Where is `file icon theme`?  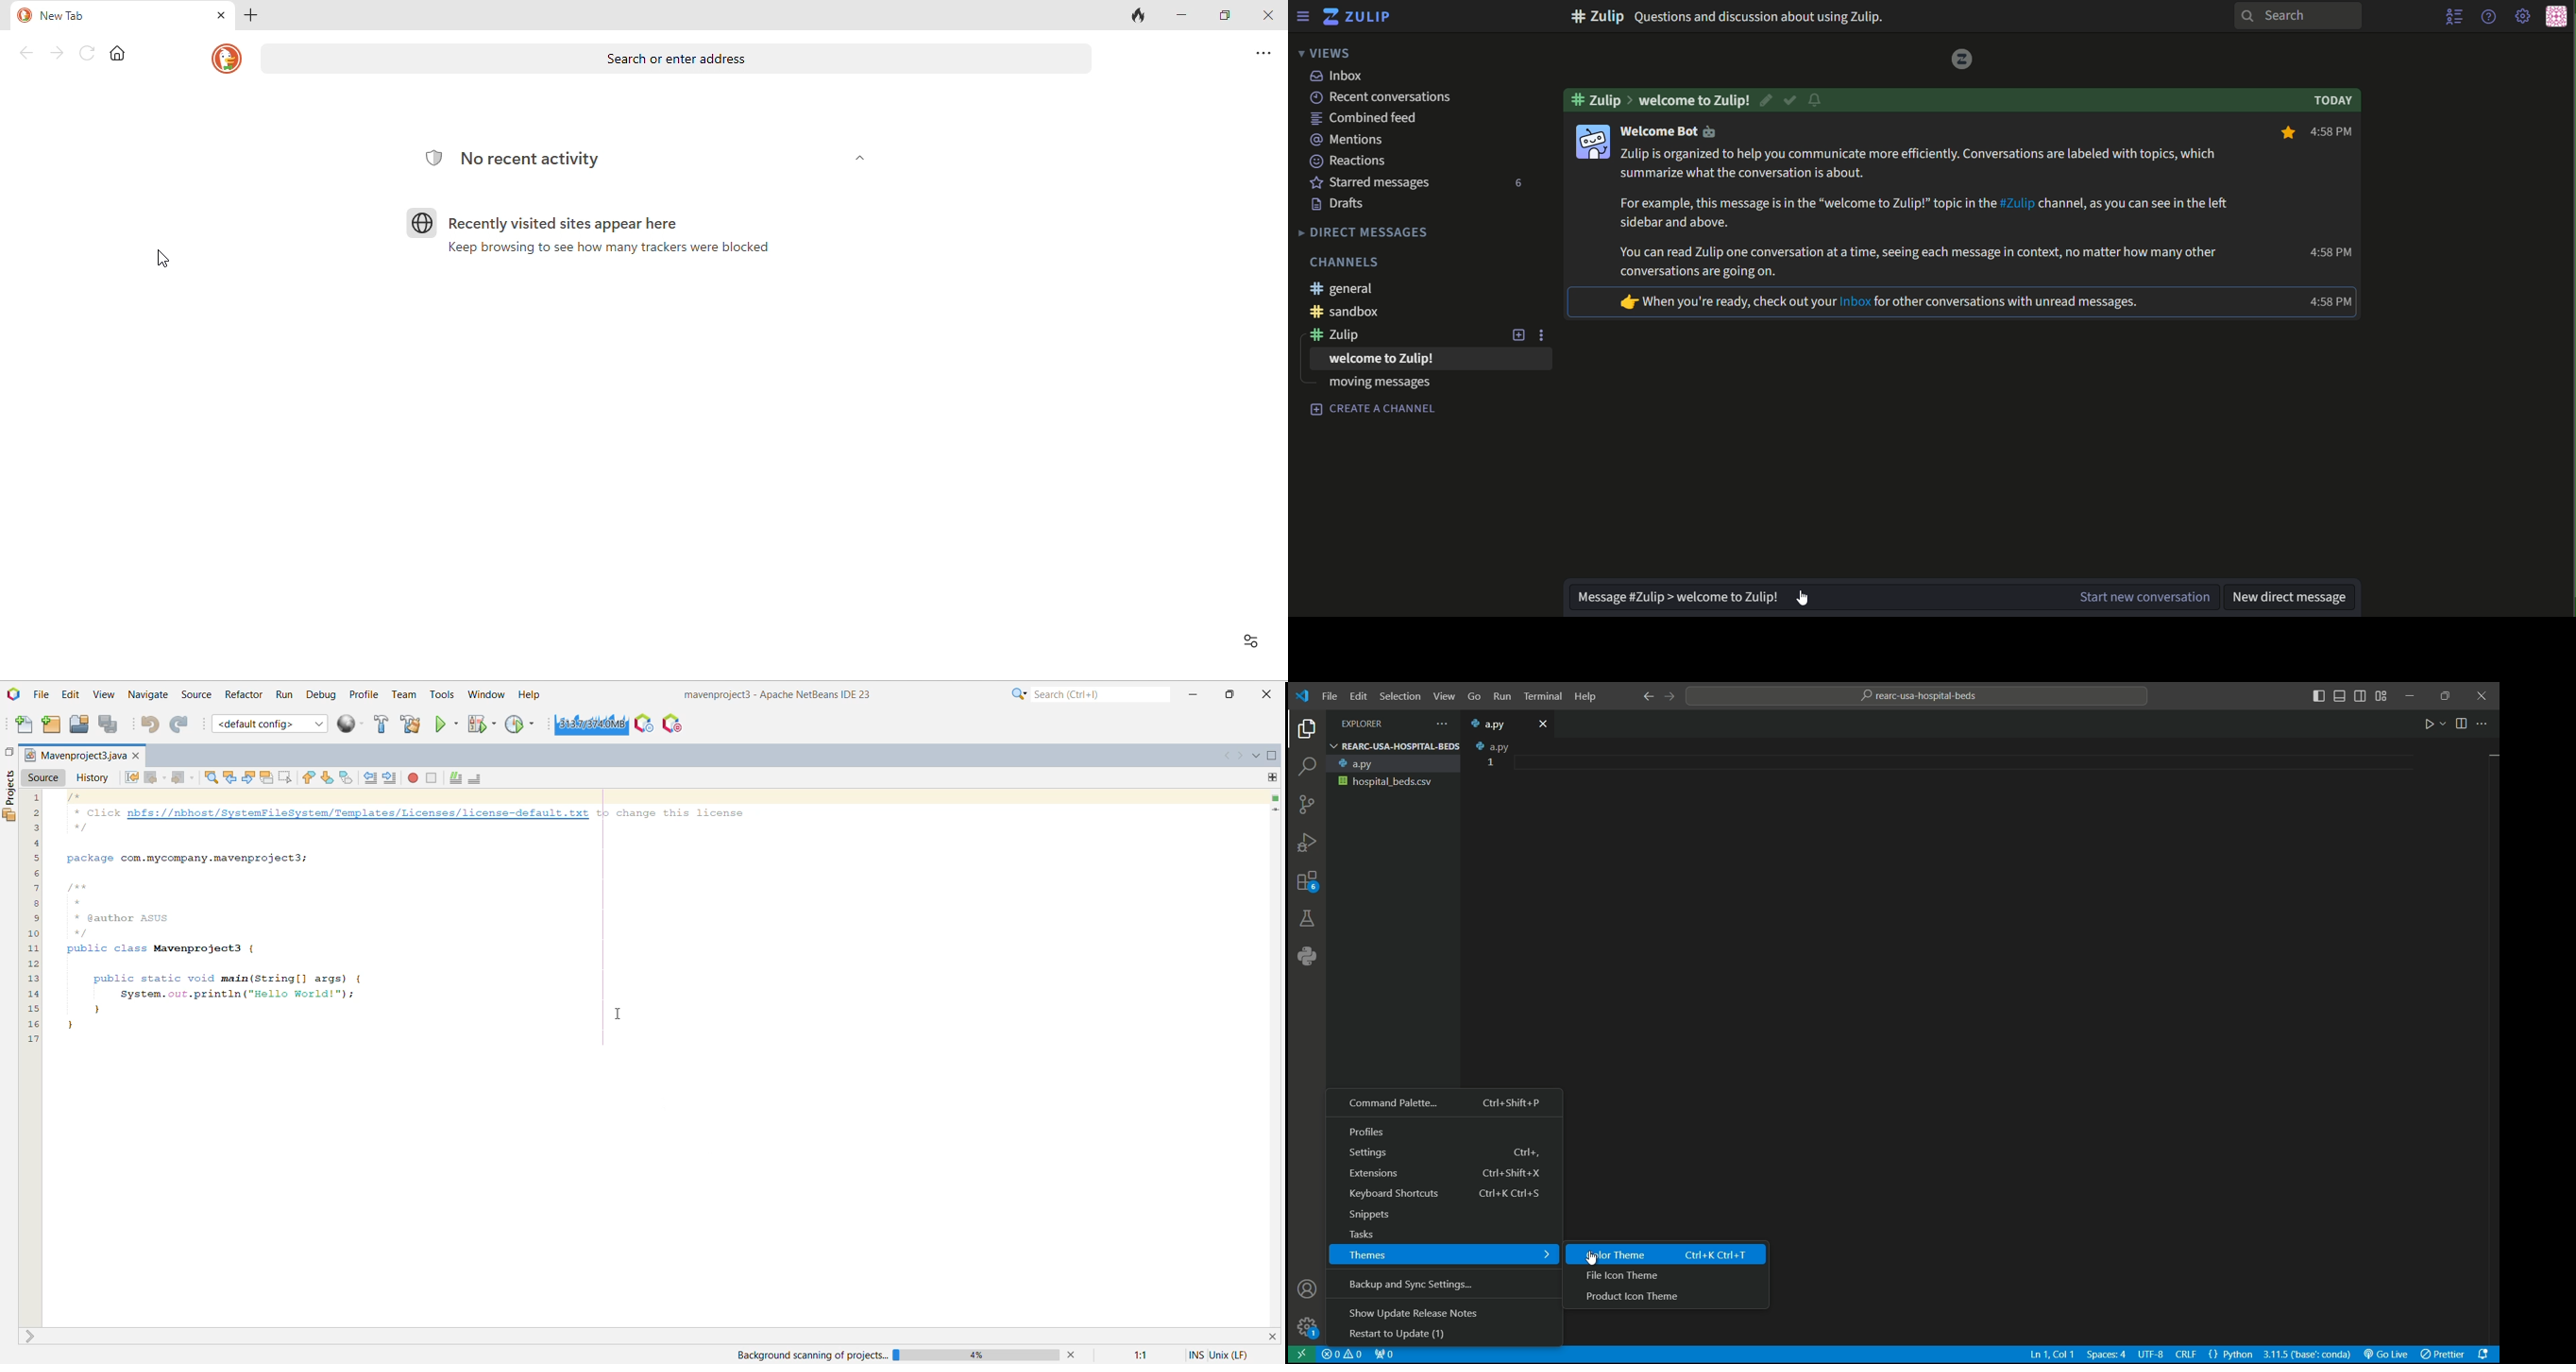 file icon theme is located at coordinates (1664, 1276).